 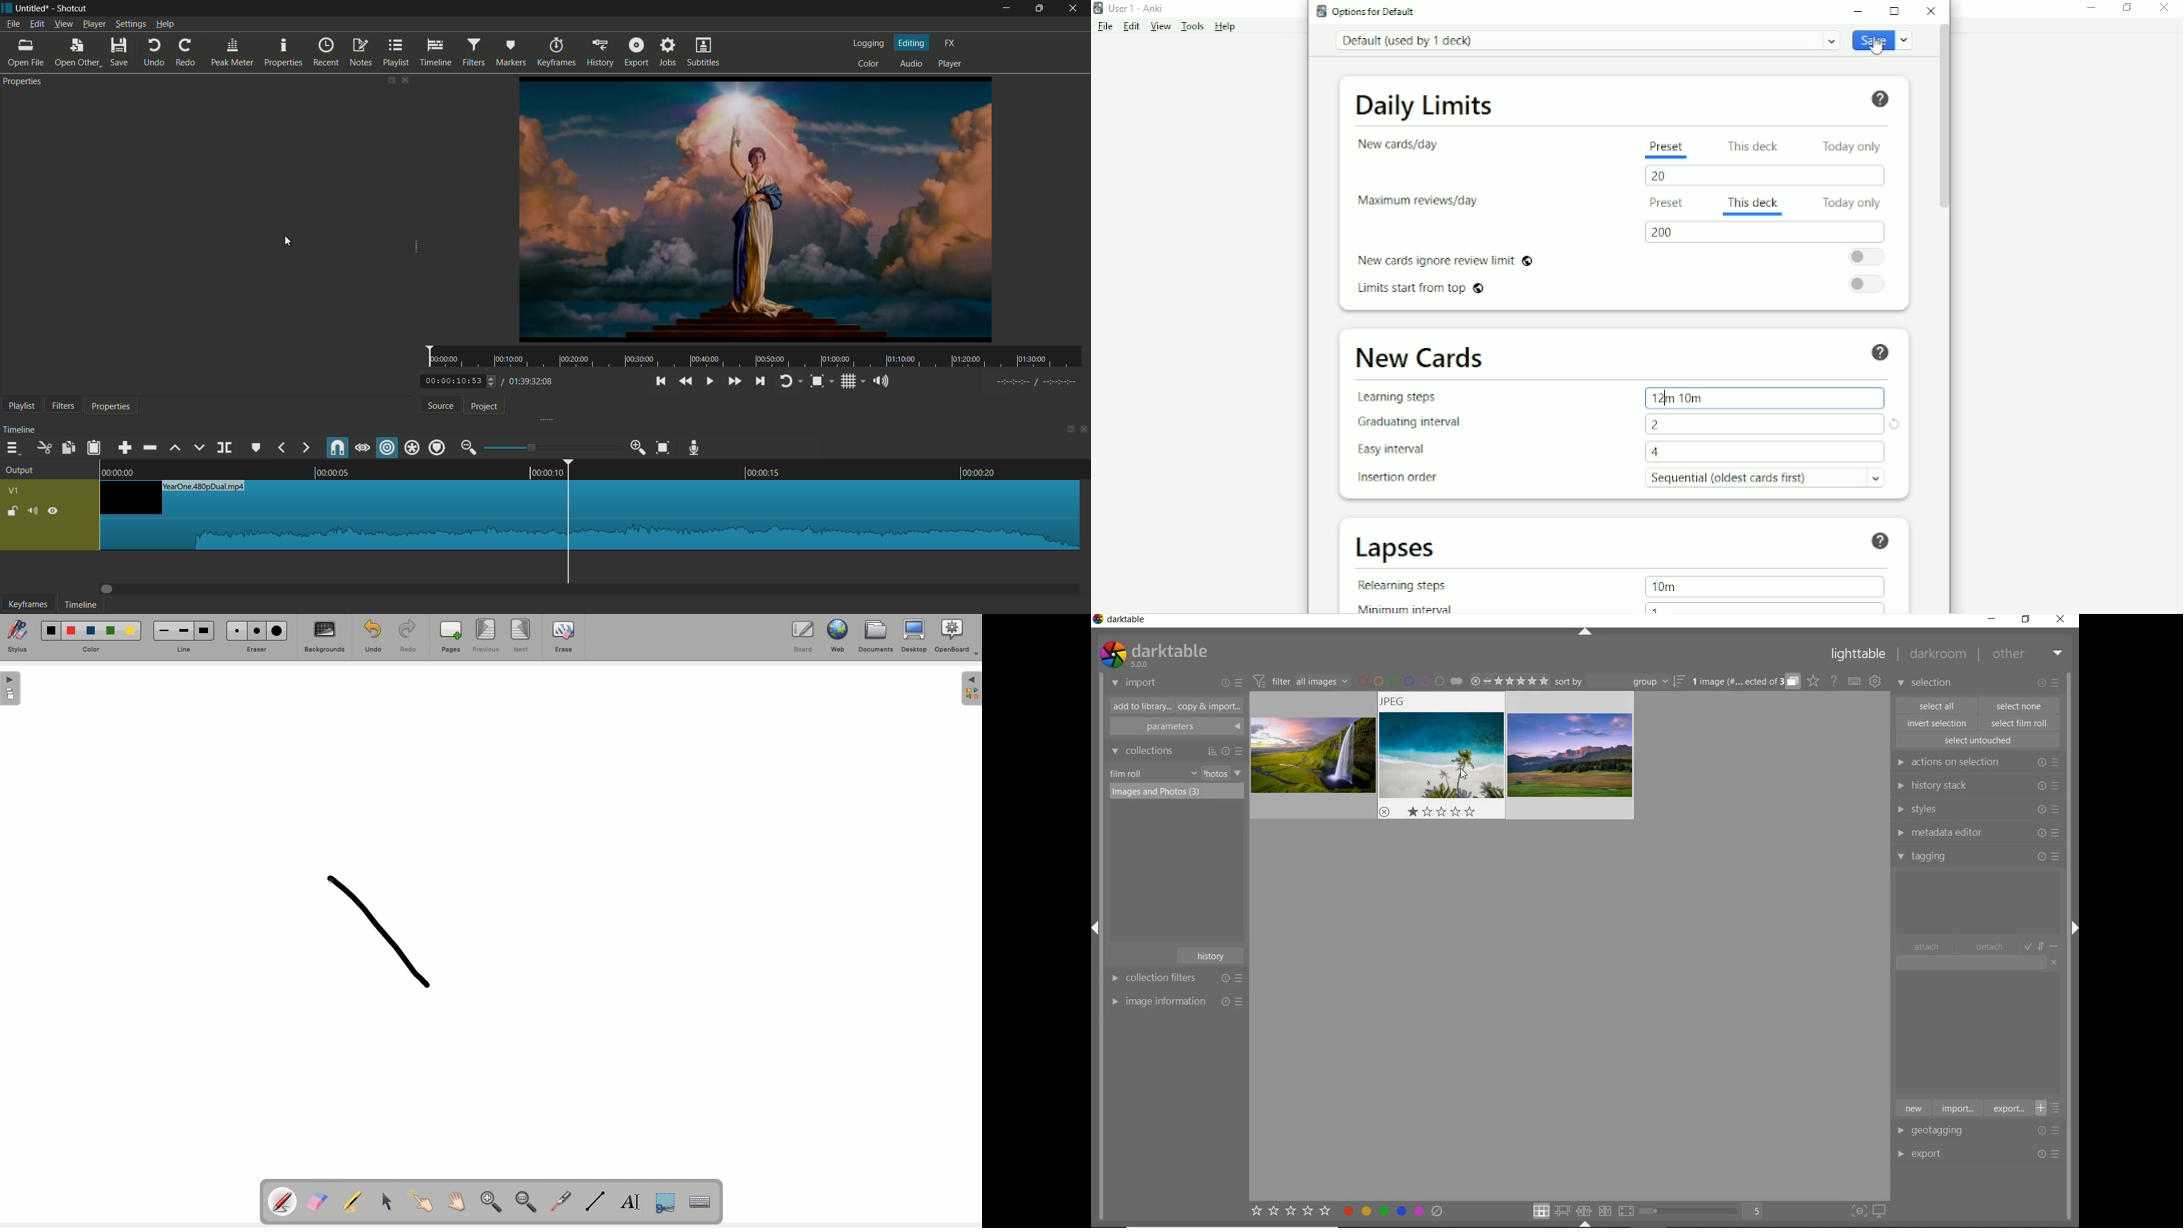 What do you see at coordinates (552, 447) in the screenshot?
I see `adjustment bar` at bounding box center [552, 447].